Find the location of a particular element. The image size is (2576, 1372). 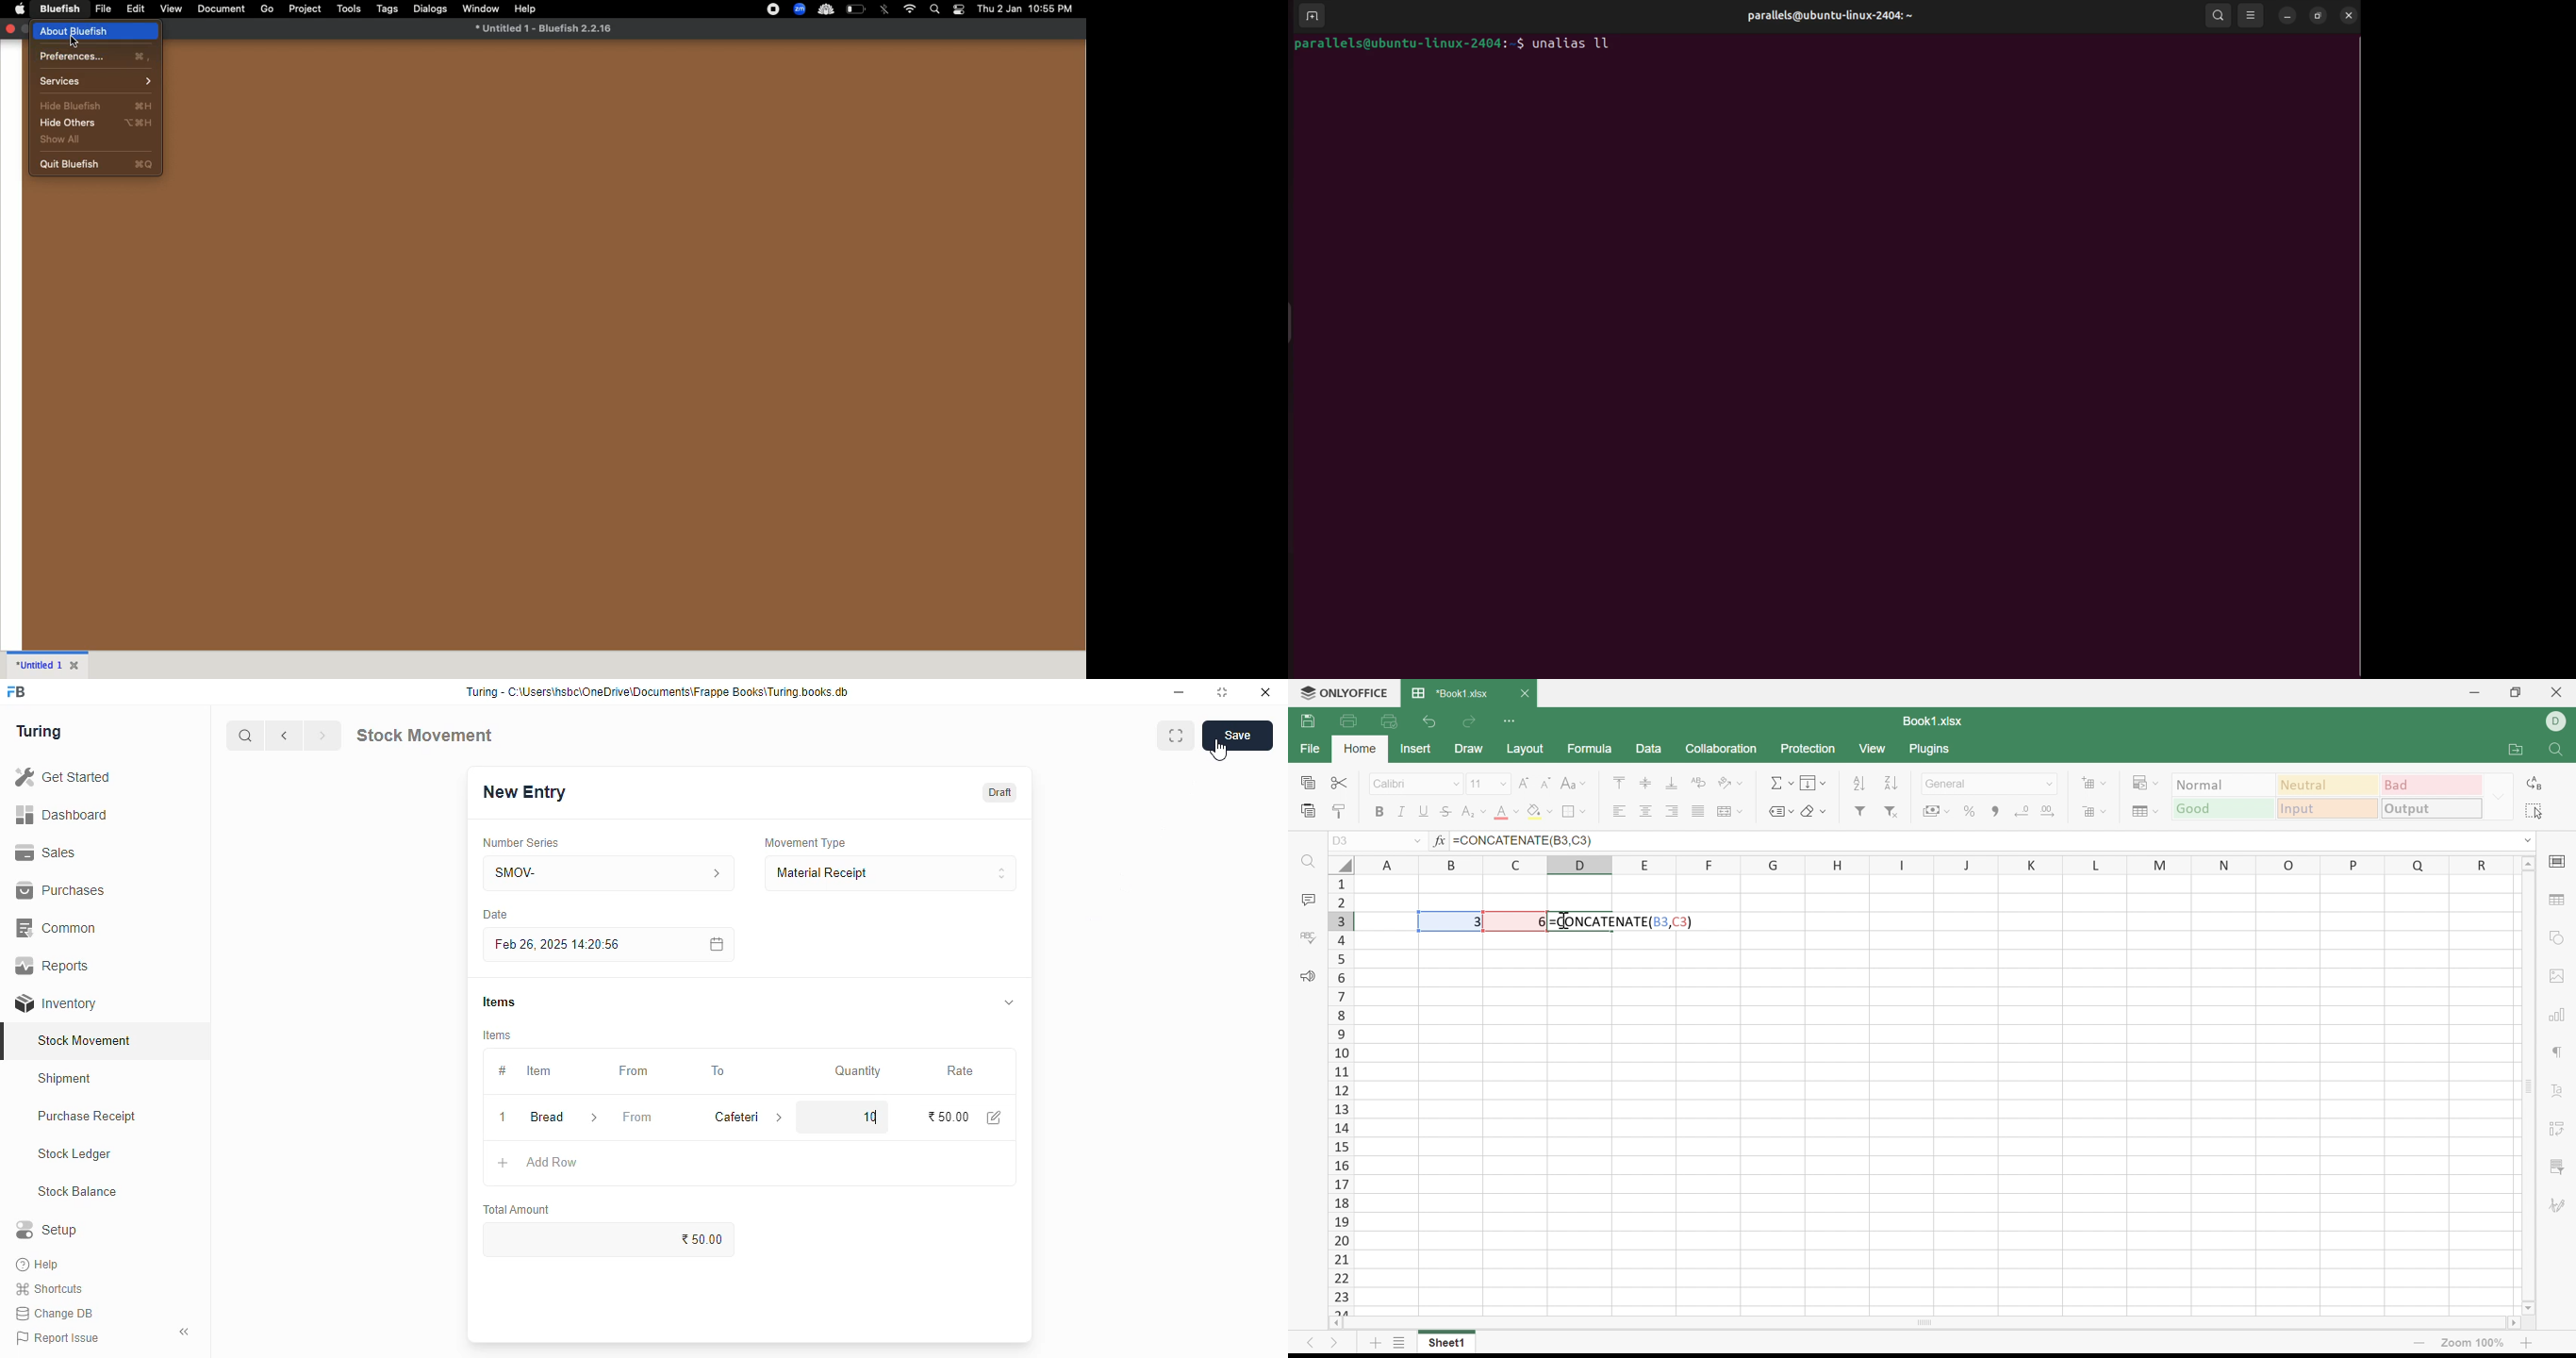

internet is located at coordinates (910, 9).